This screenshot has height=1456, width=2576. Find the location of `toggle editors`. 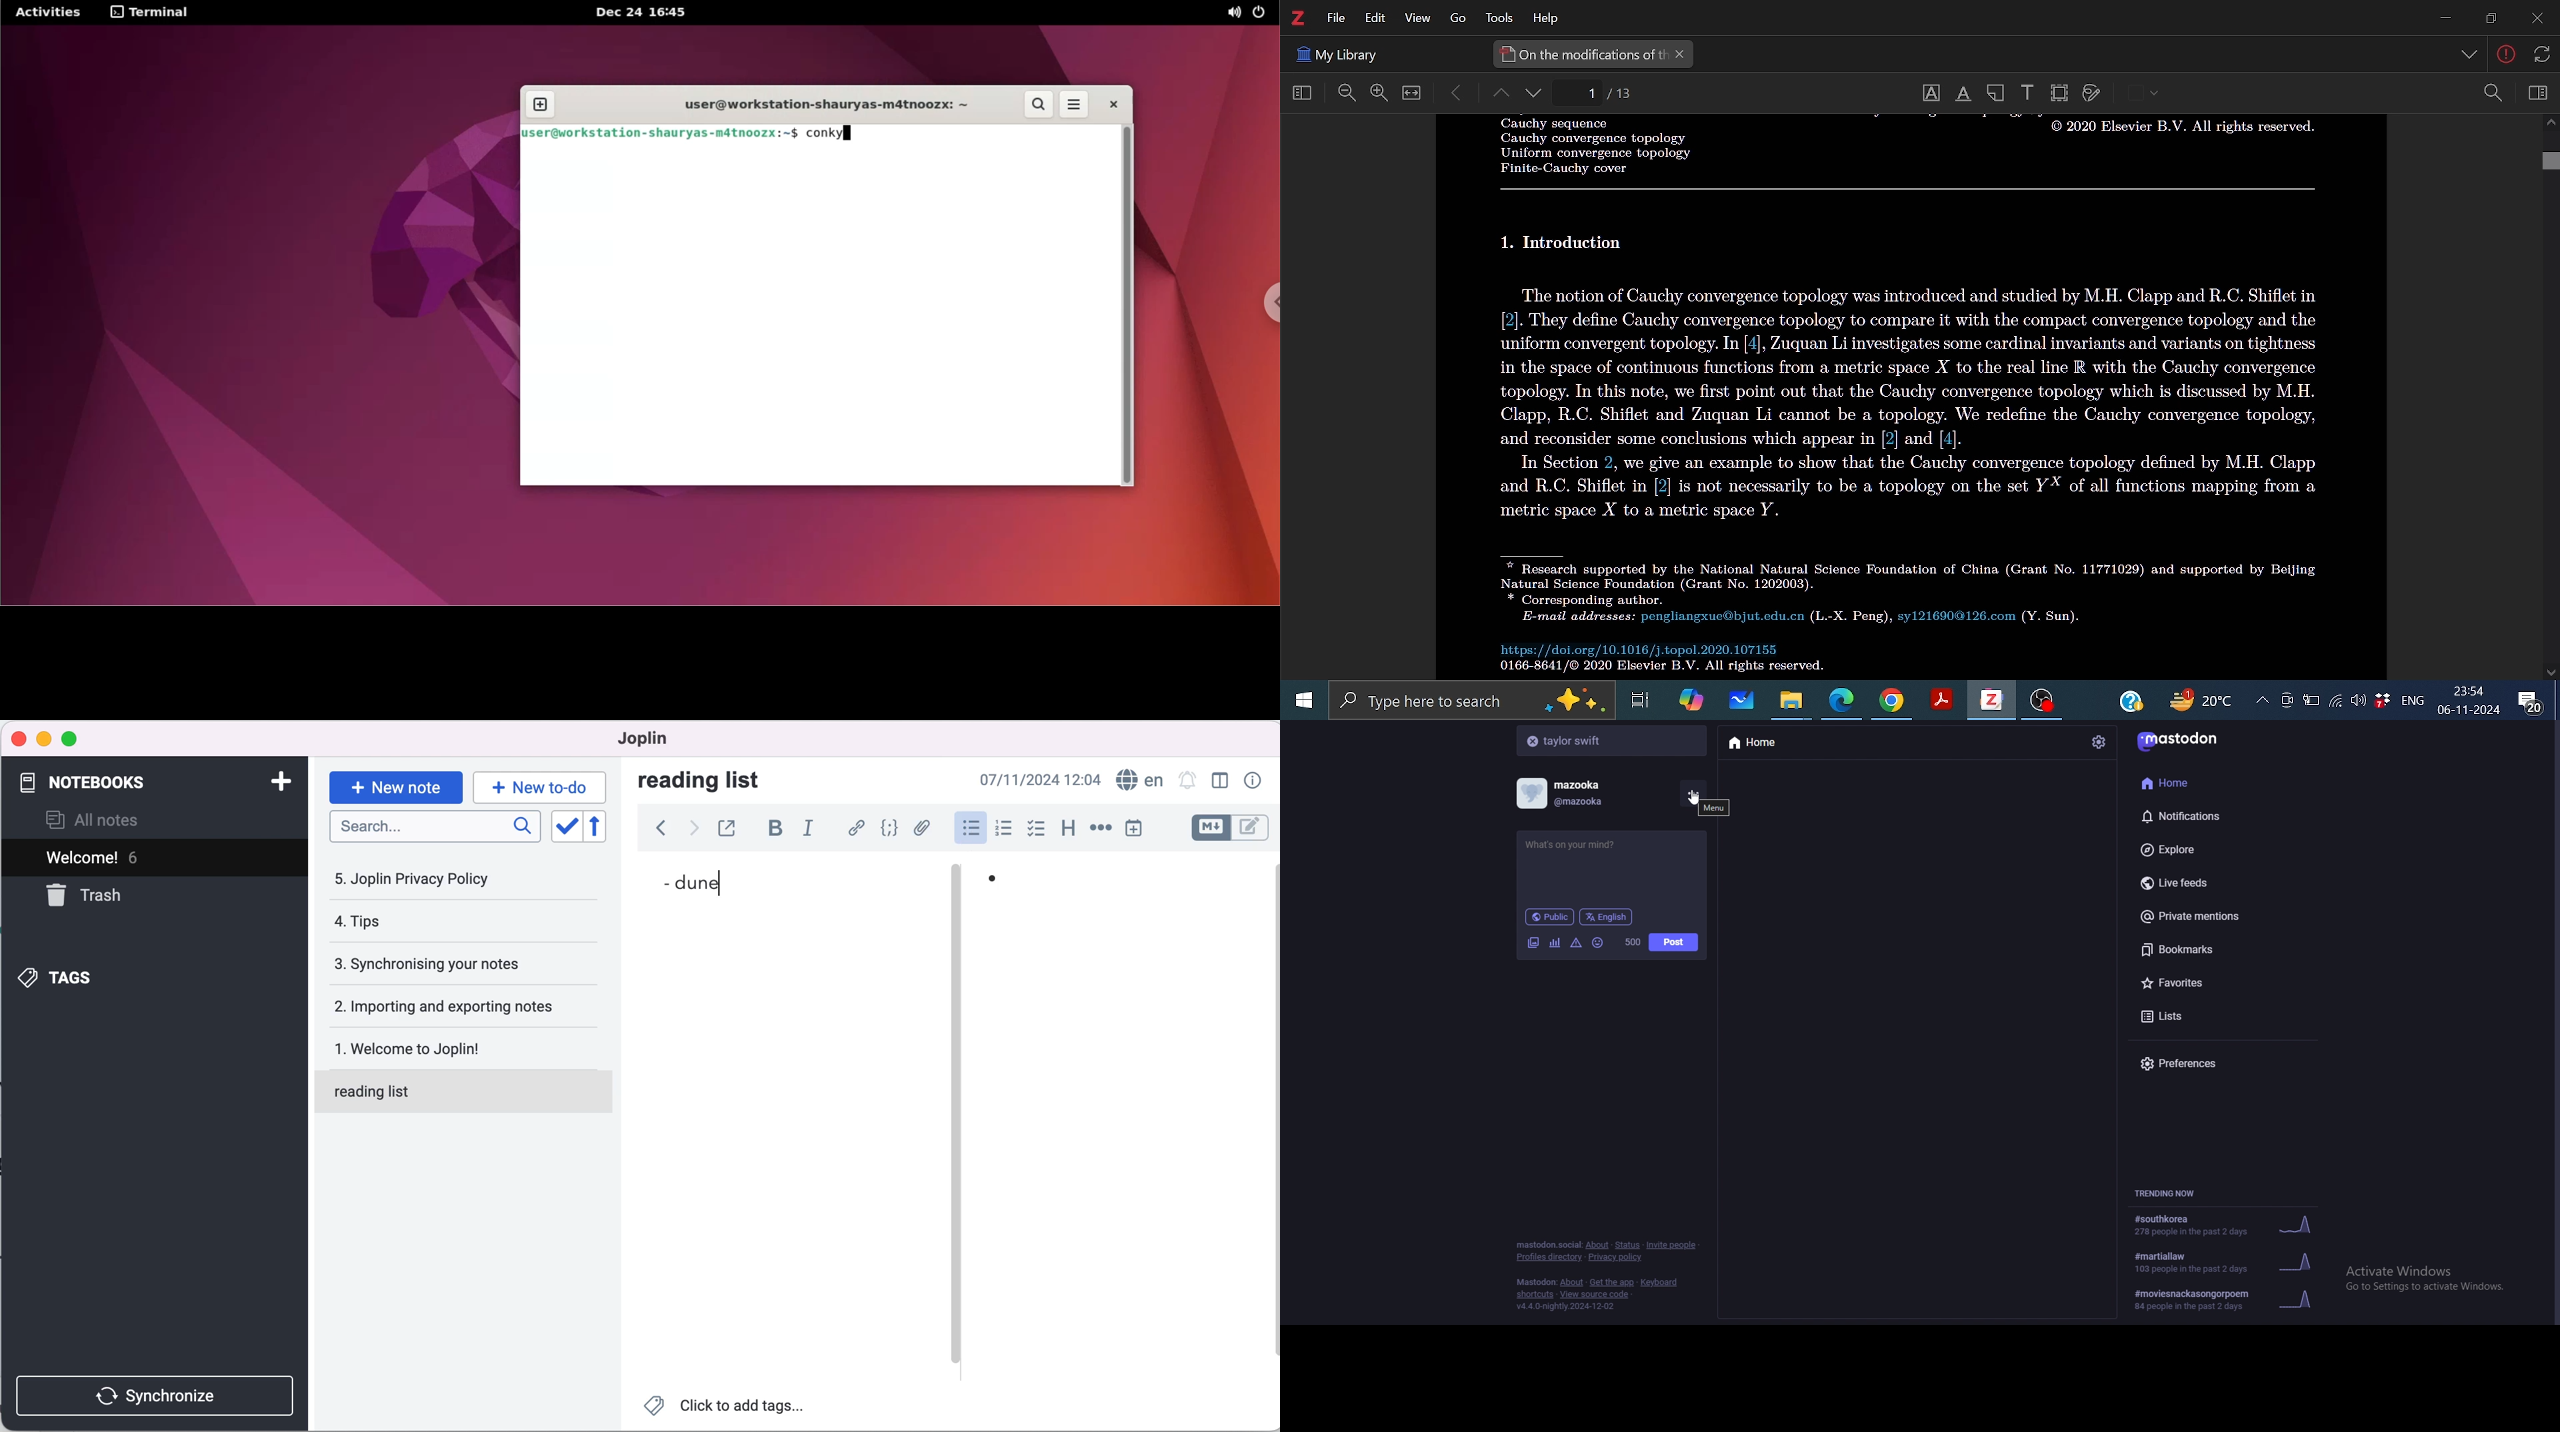

toggle editors is located at coordinates (1226, 828).